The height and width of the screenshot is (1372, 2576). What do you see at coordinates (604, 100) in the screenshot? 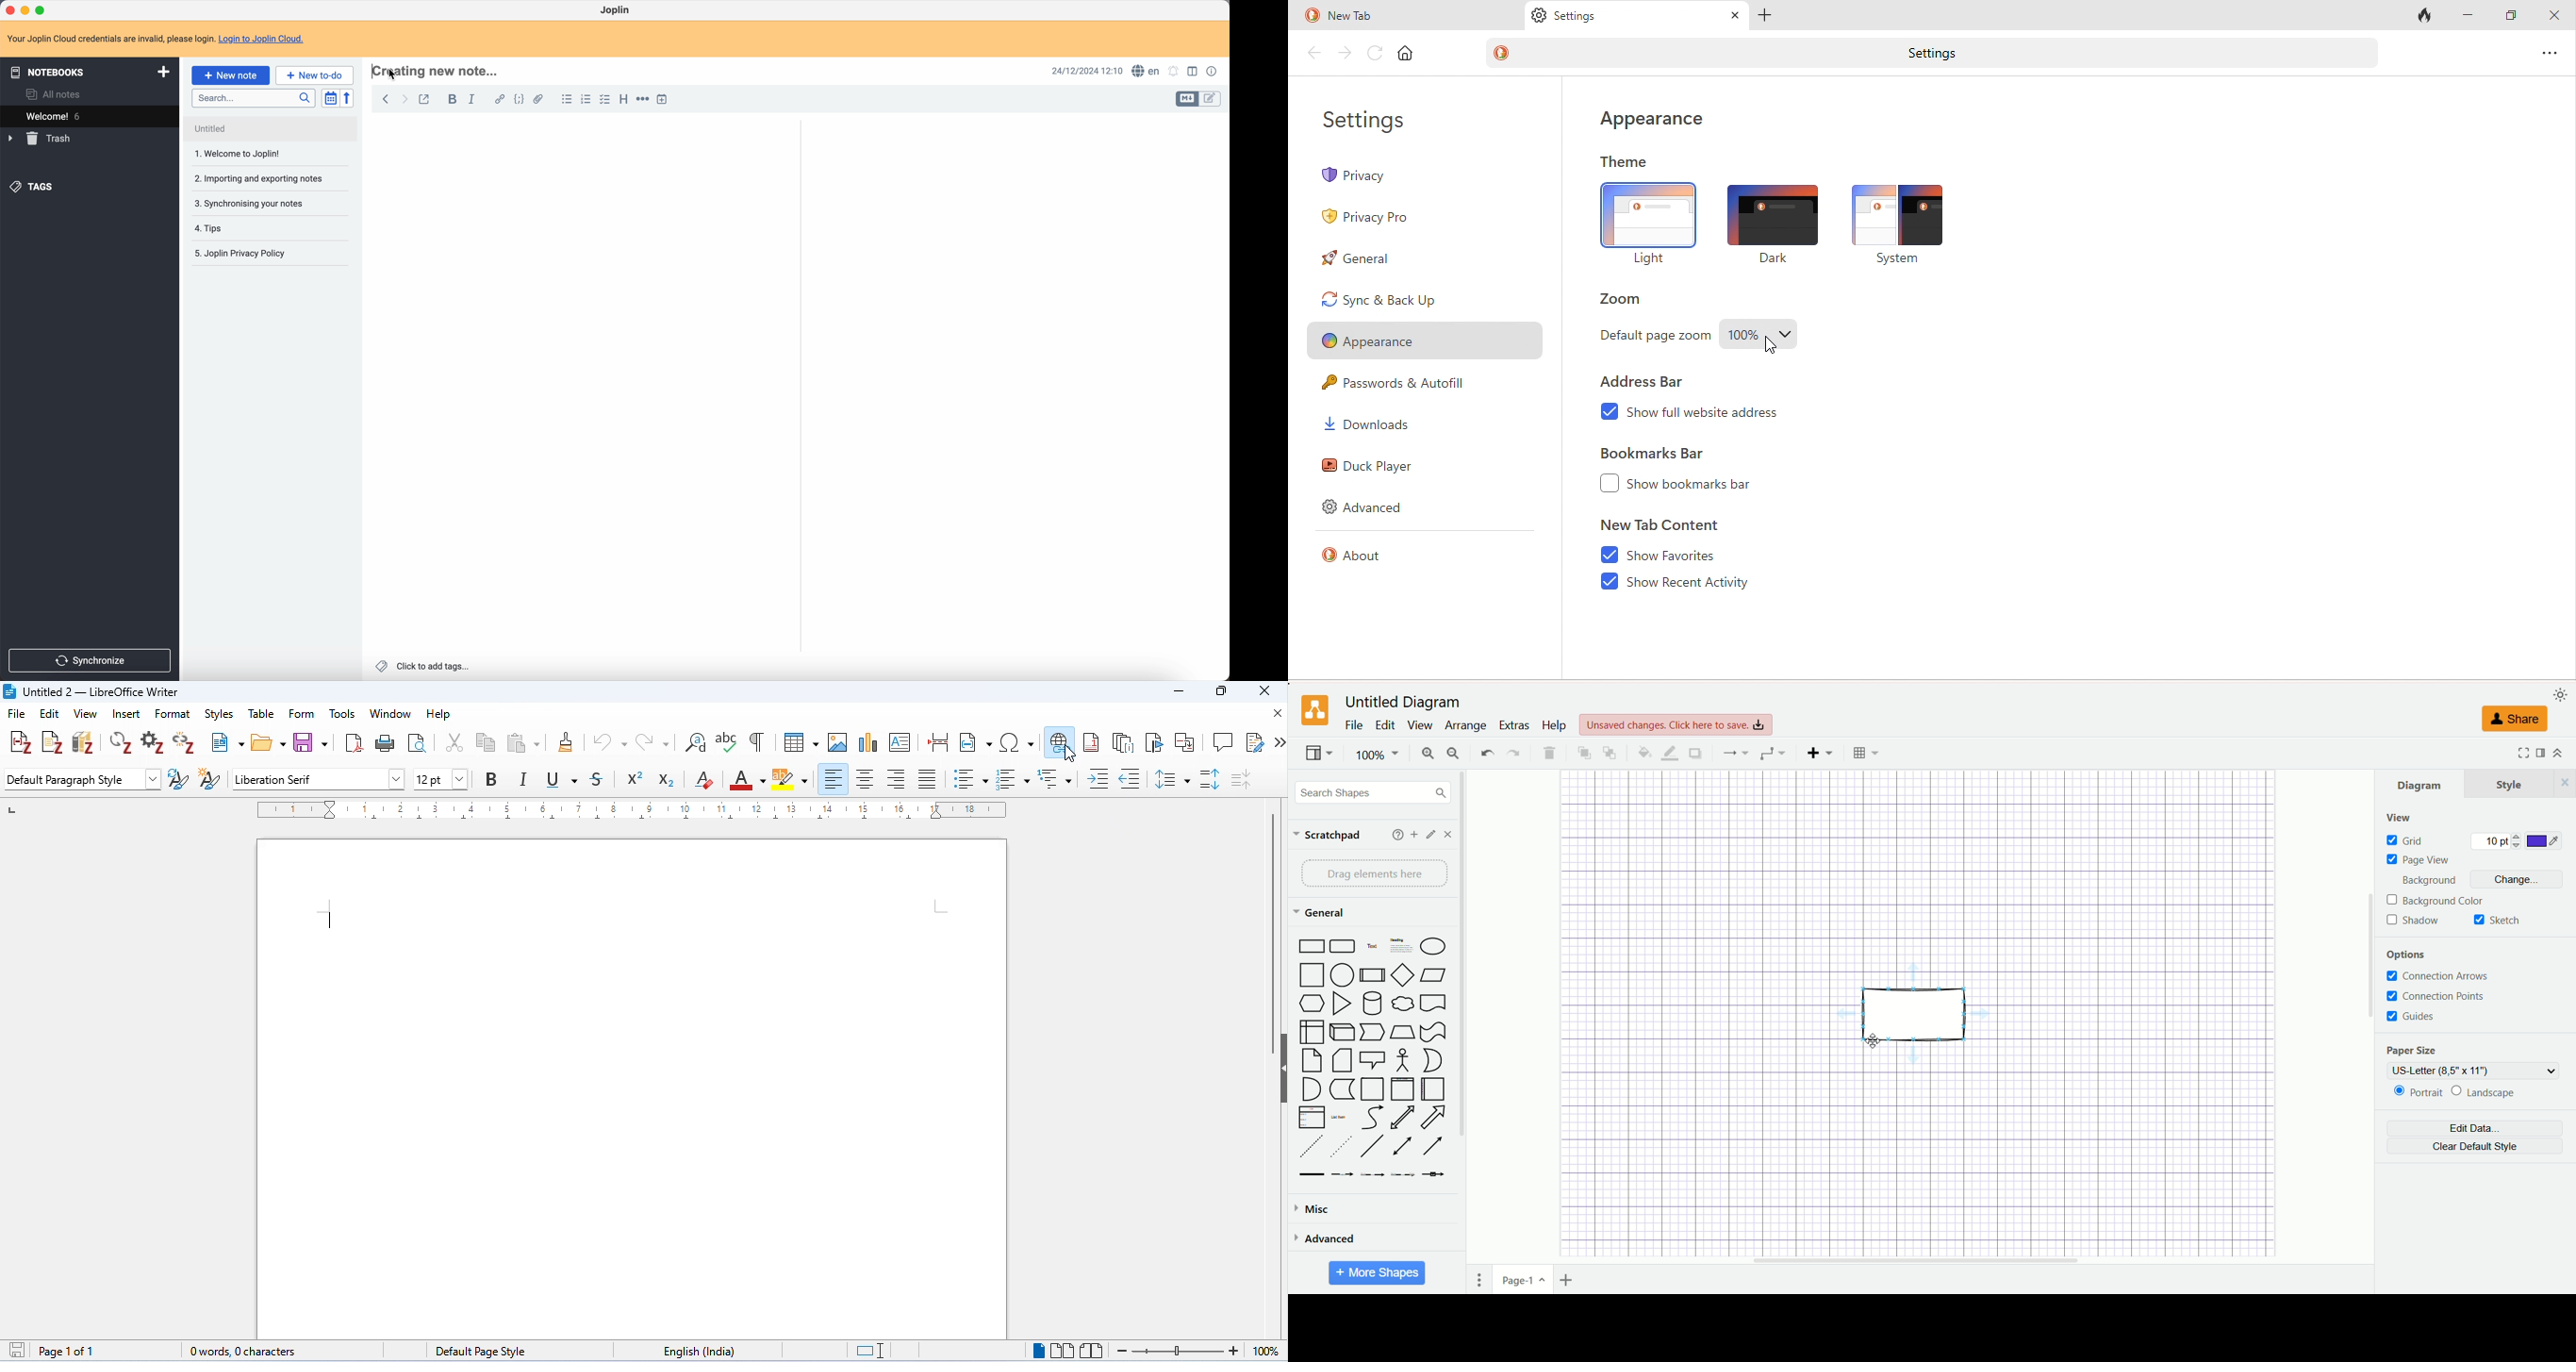
I see `check list` at bounding box center [604, 100].